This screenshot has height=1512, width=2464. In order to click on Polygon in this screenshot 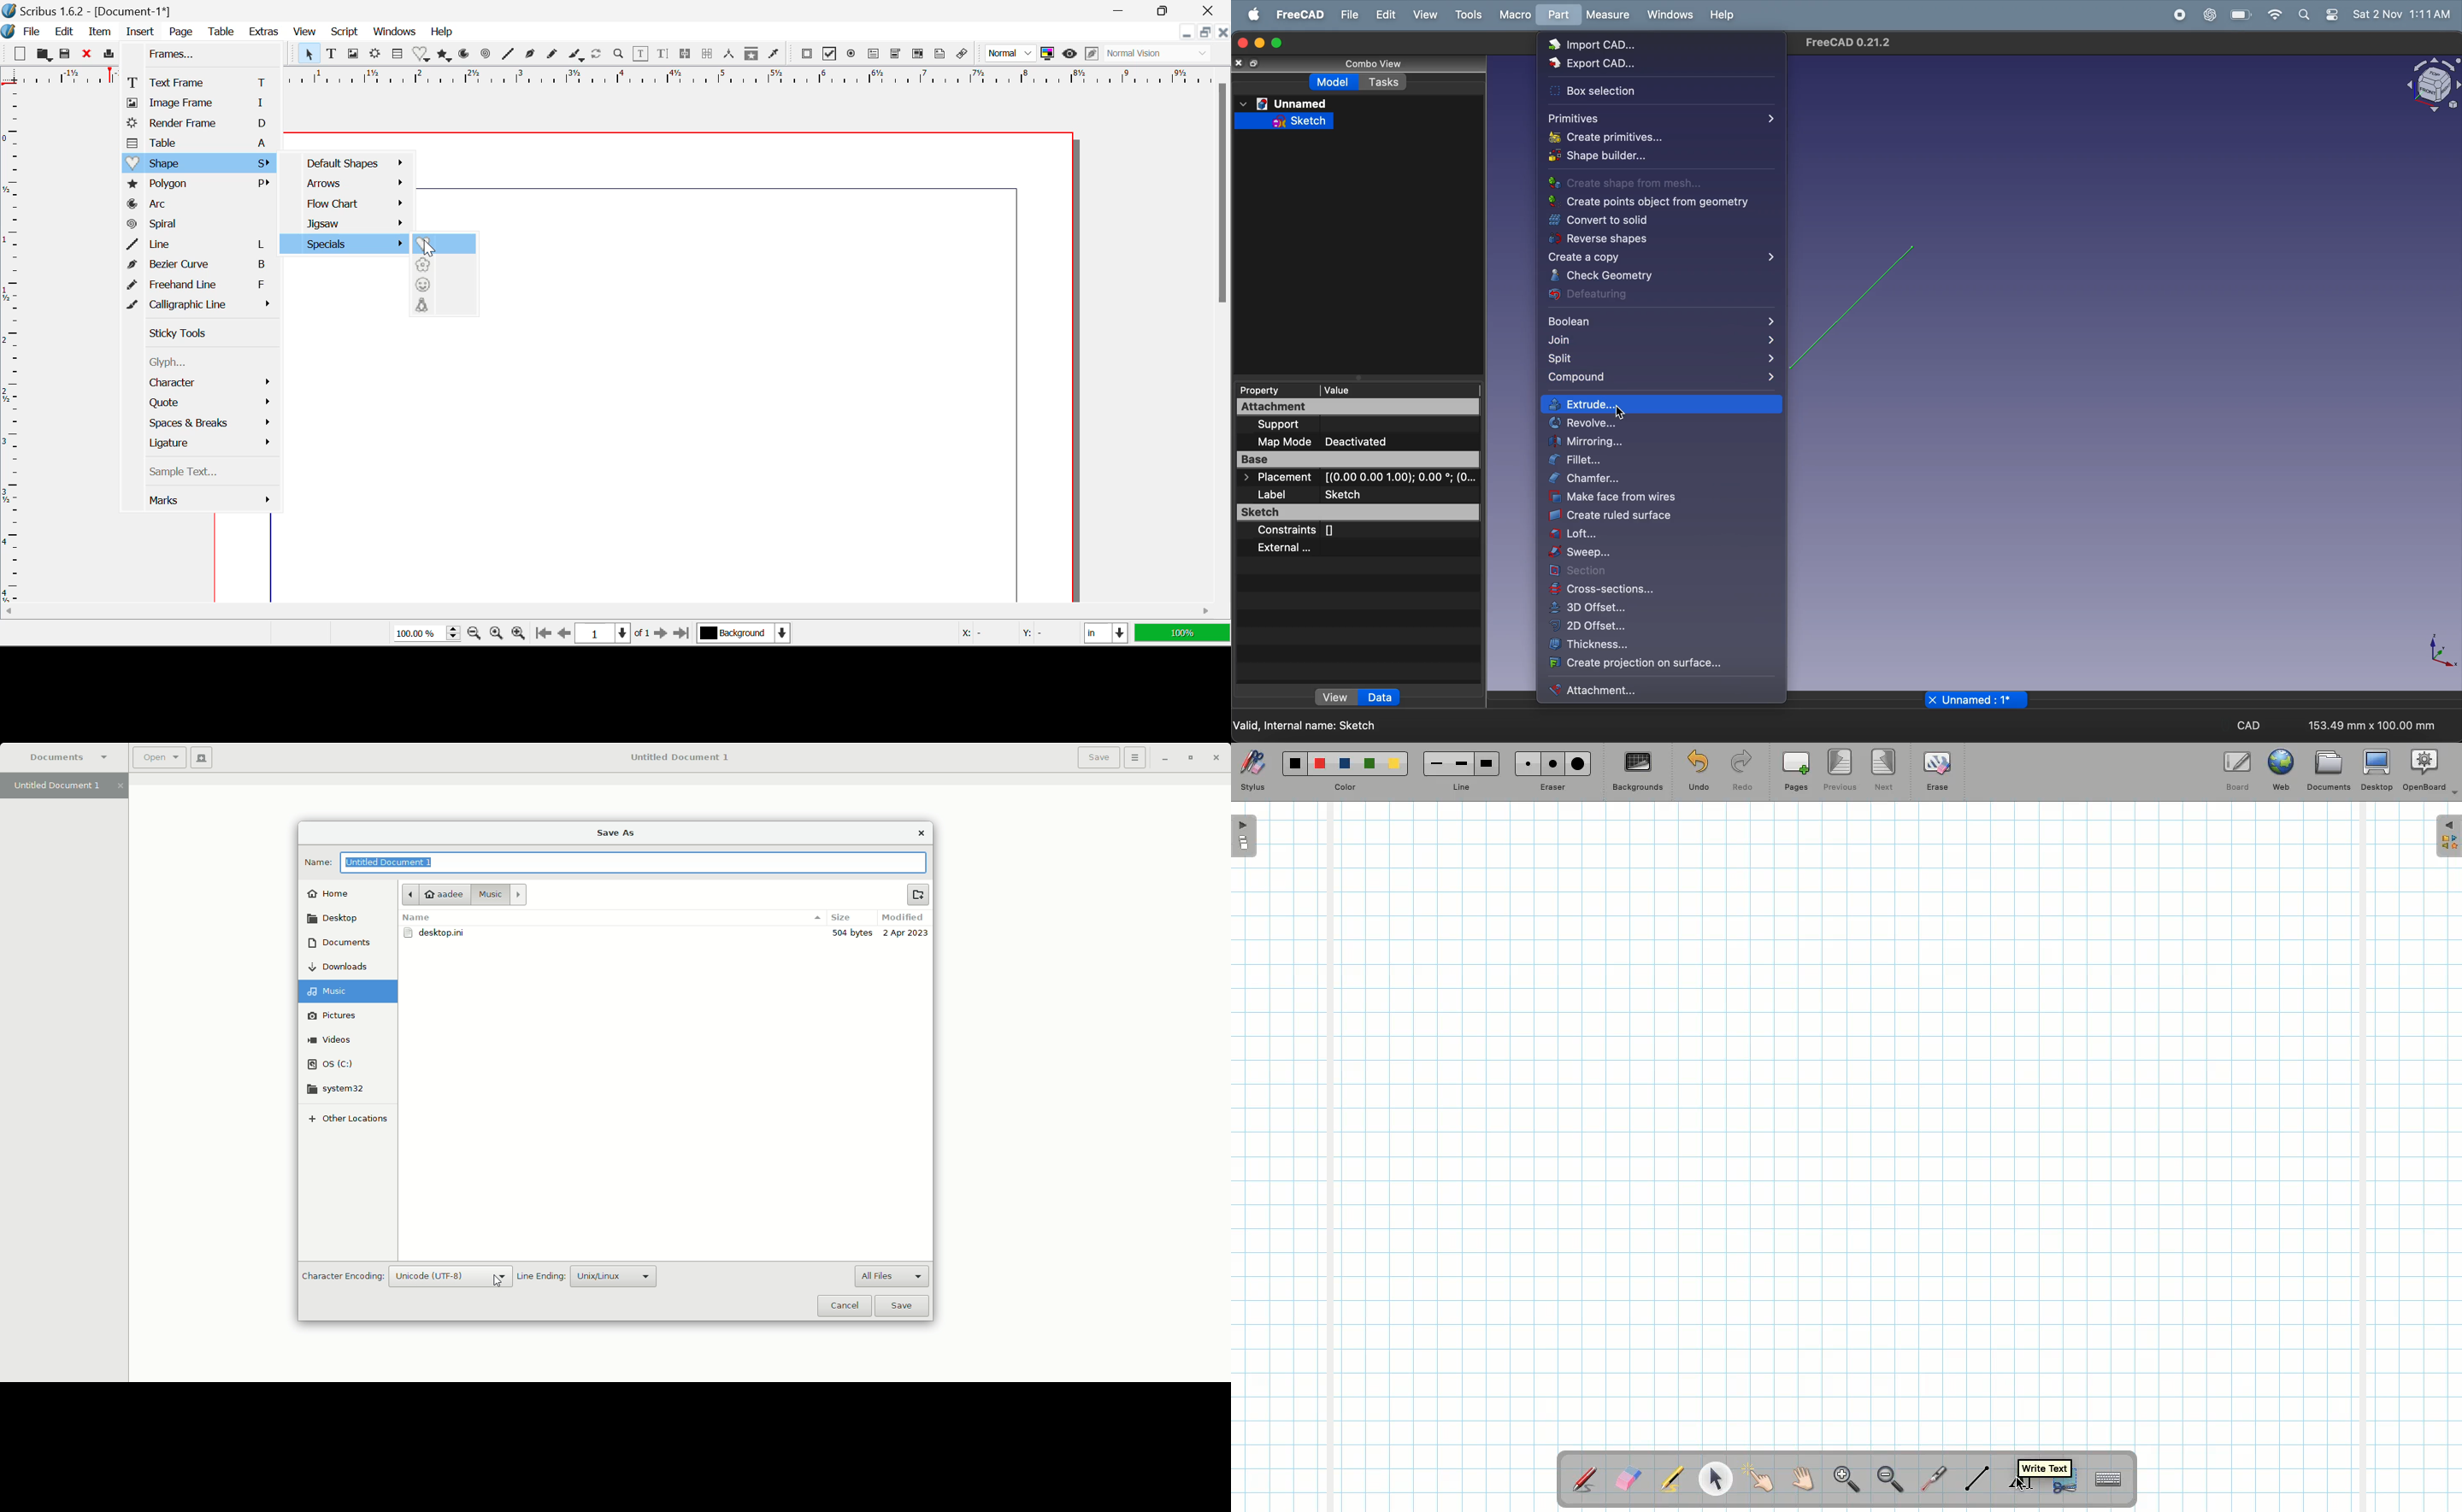, I will do `click(201, 185)`.